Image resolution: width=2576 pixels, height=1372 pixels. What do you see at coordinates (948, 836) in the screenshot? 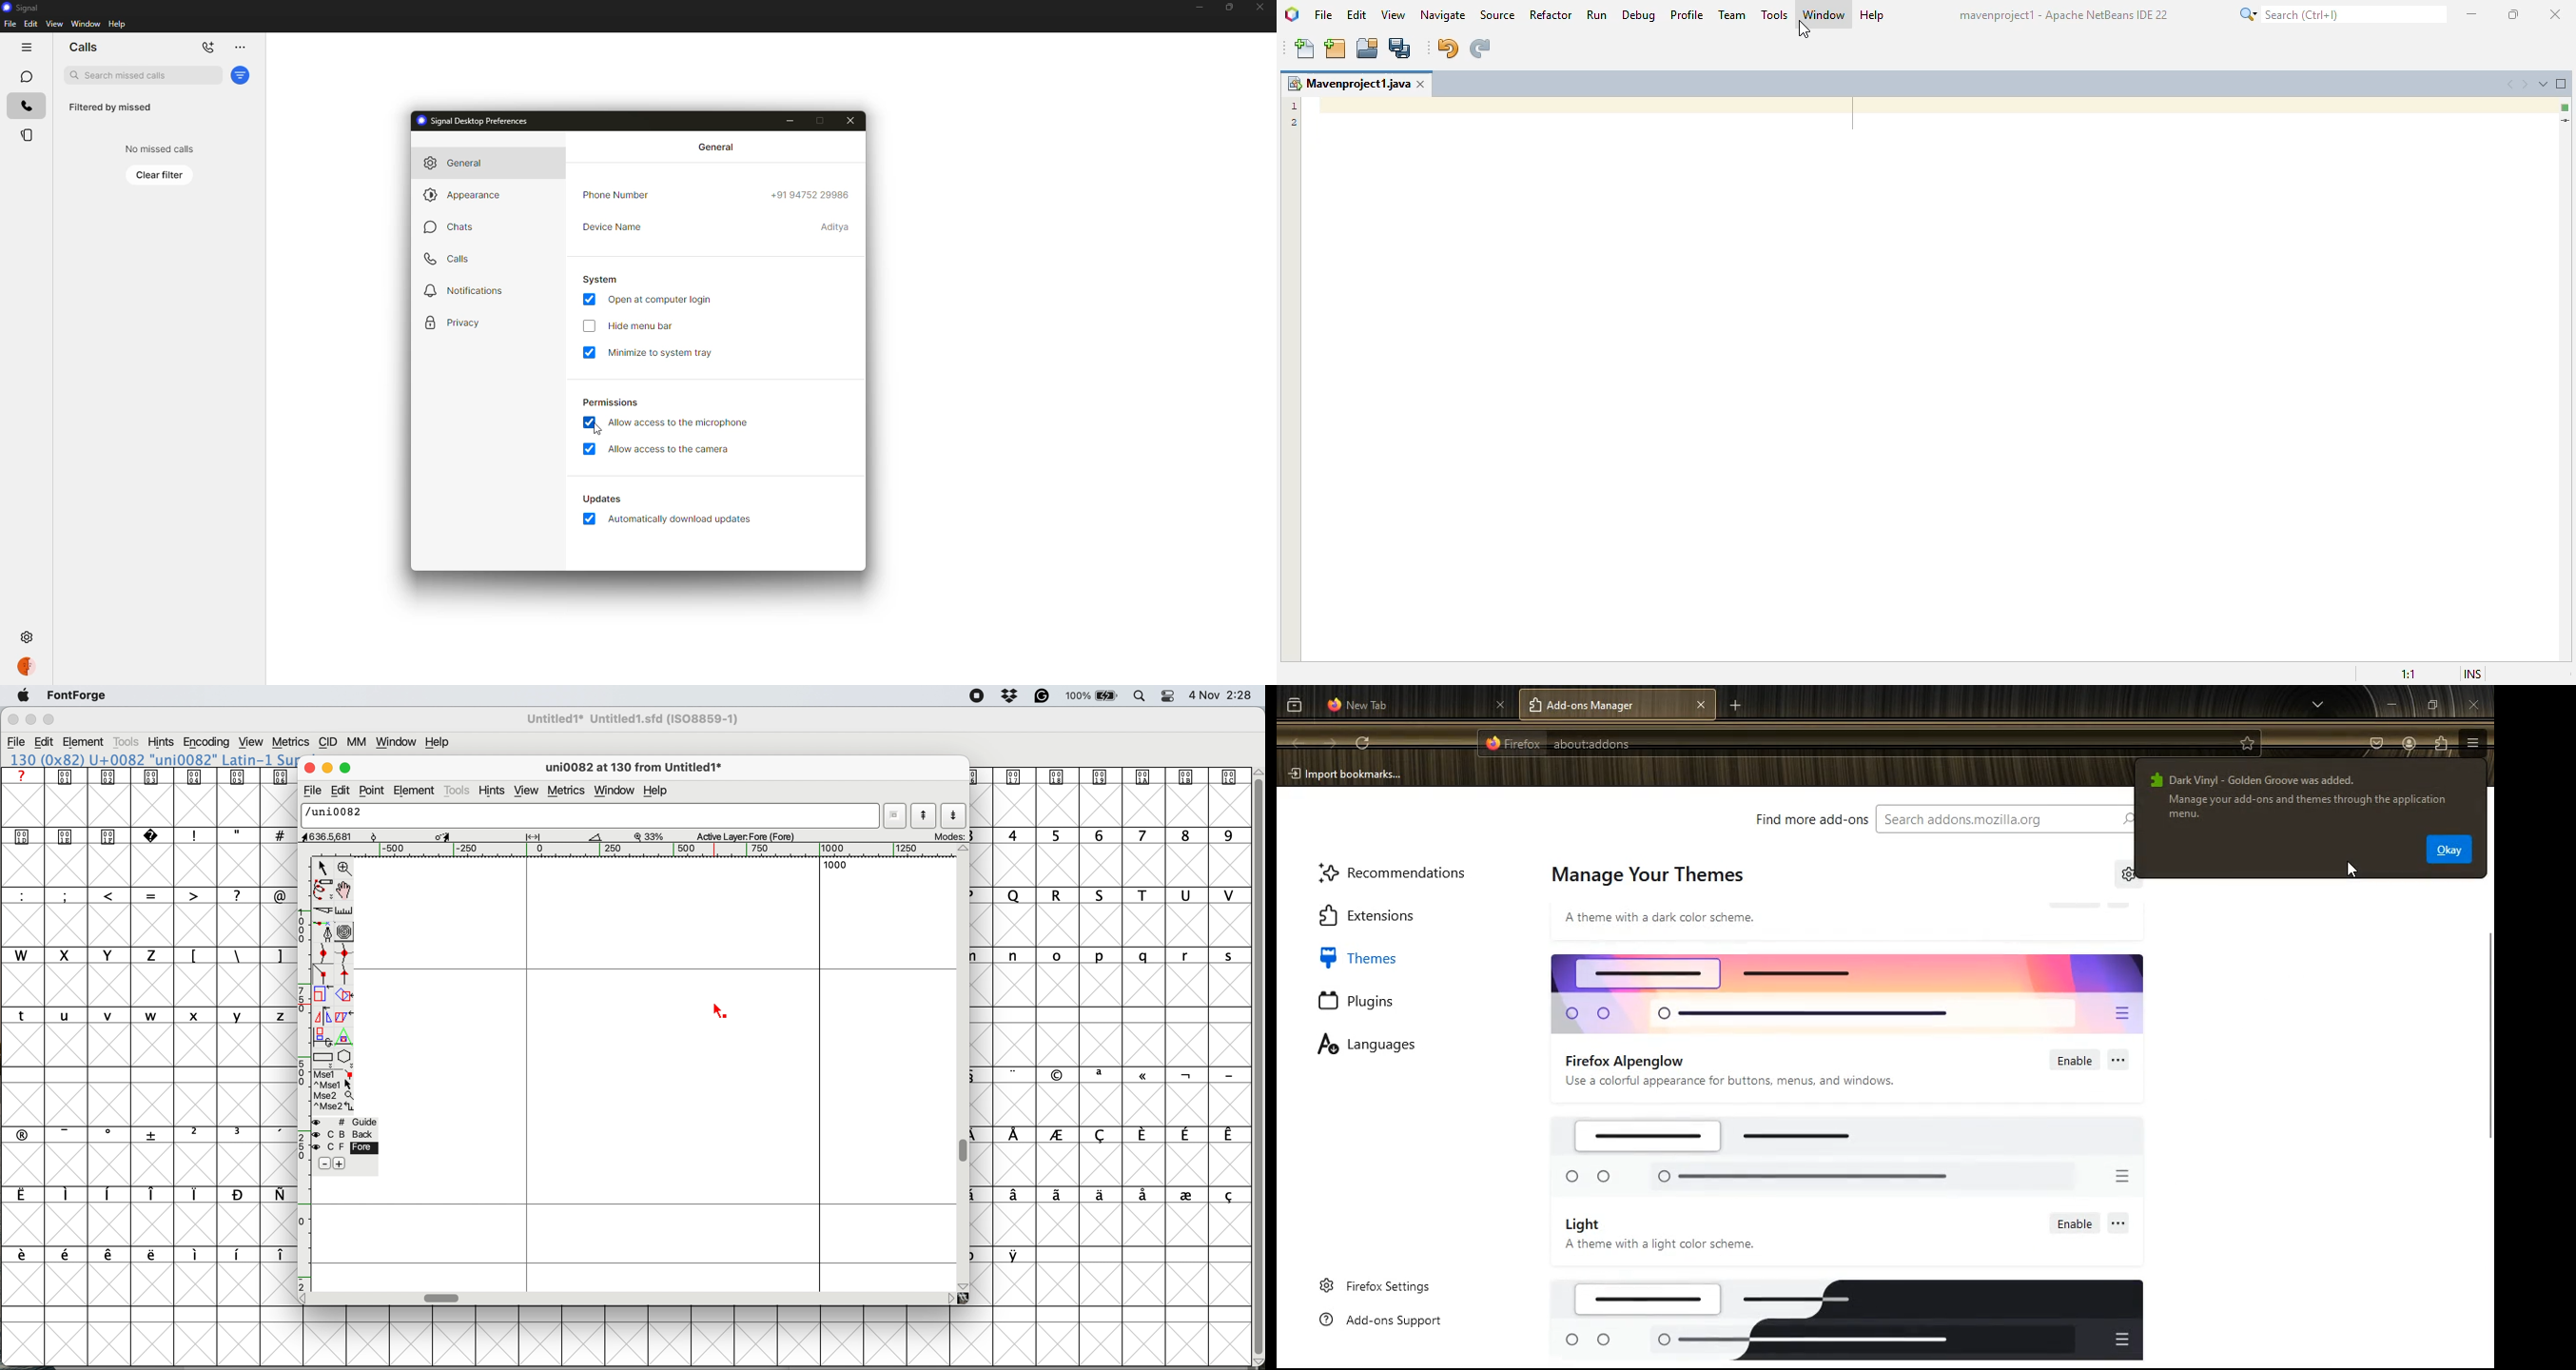
I see `mode` at bounding box center [948, 836].